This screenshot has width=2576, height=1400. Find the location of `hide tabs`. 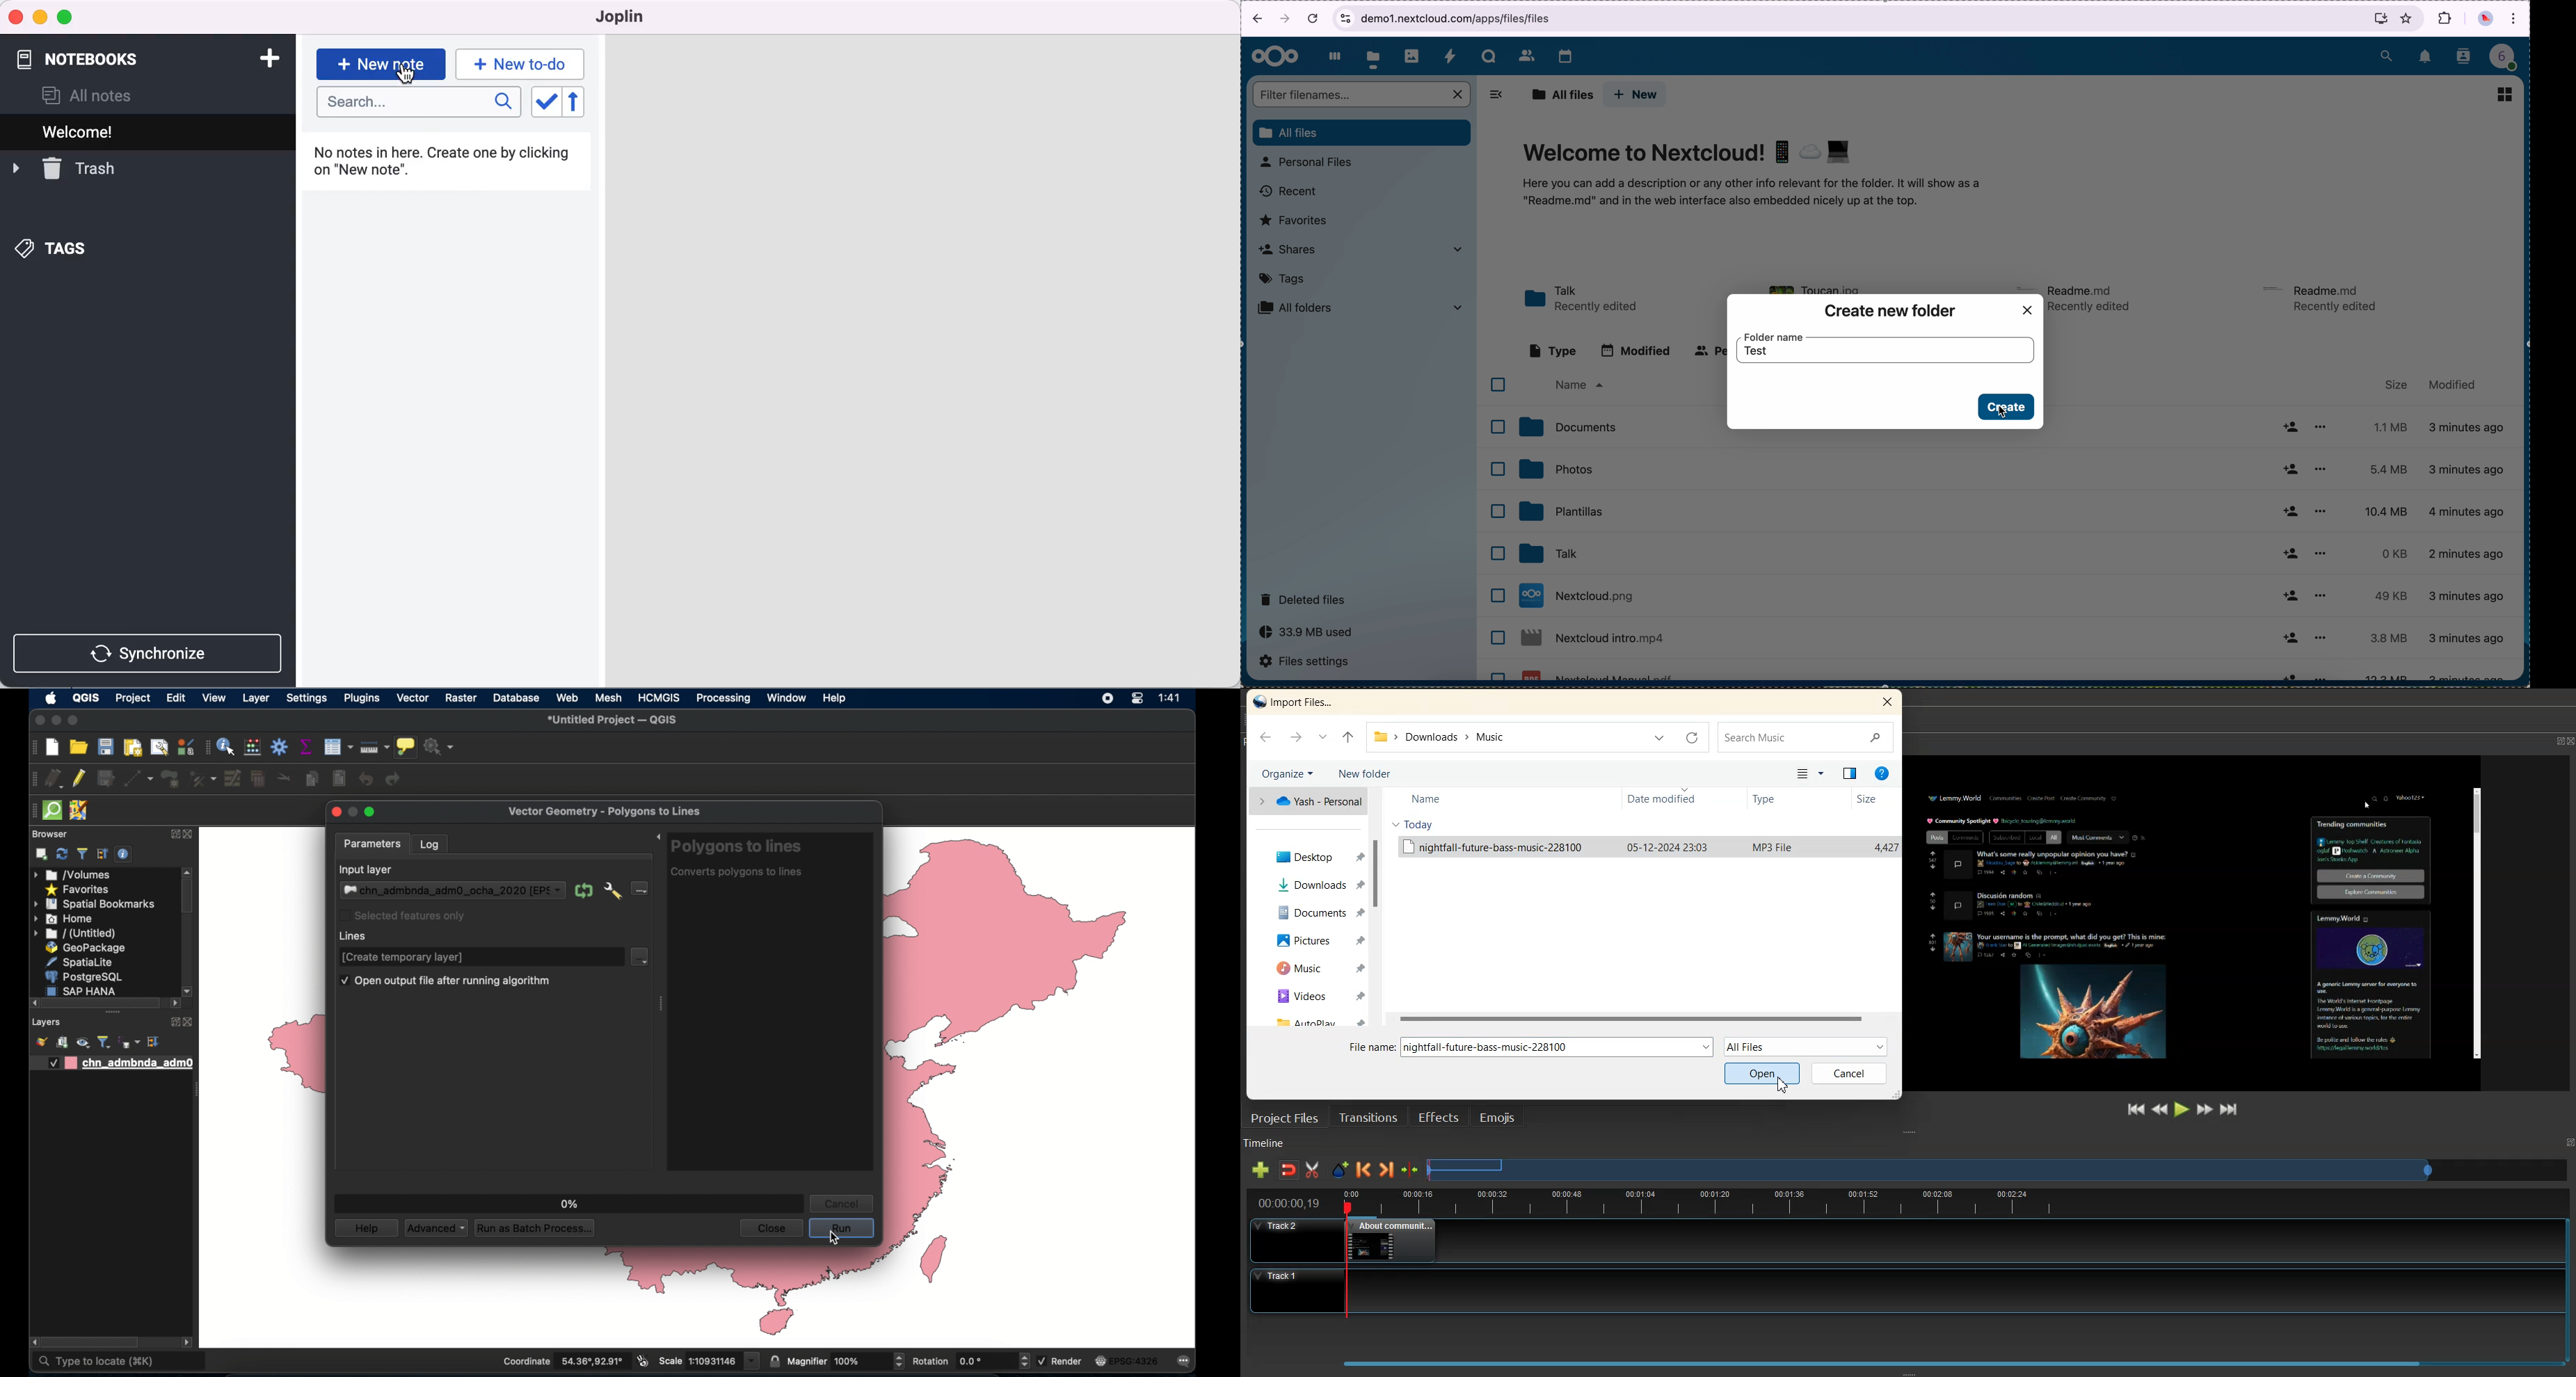

hide tabs is located at coordinates (1496, 98).